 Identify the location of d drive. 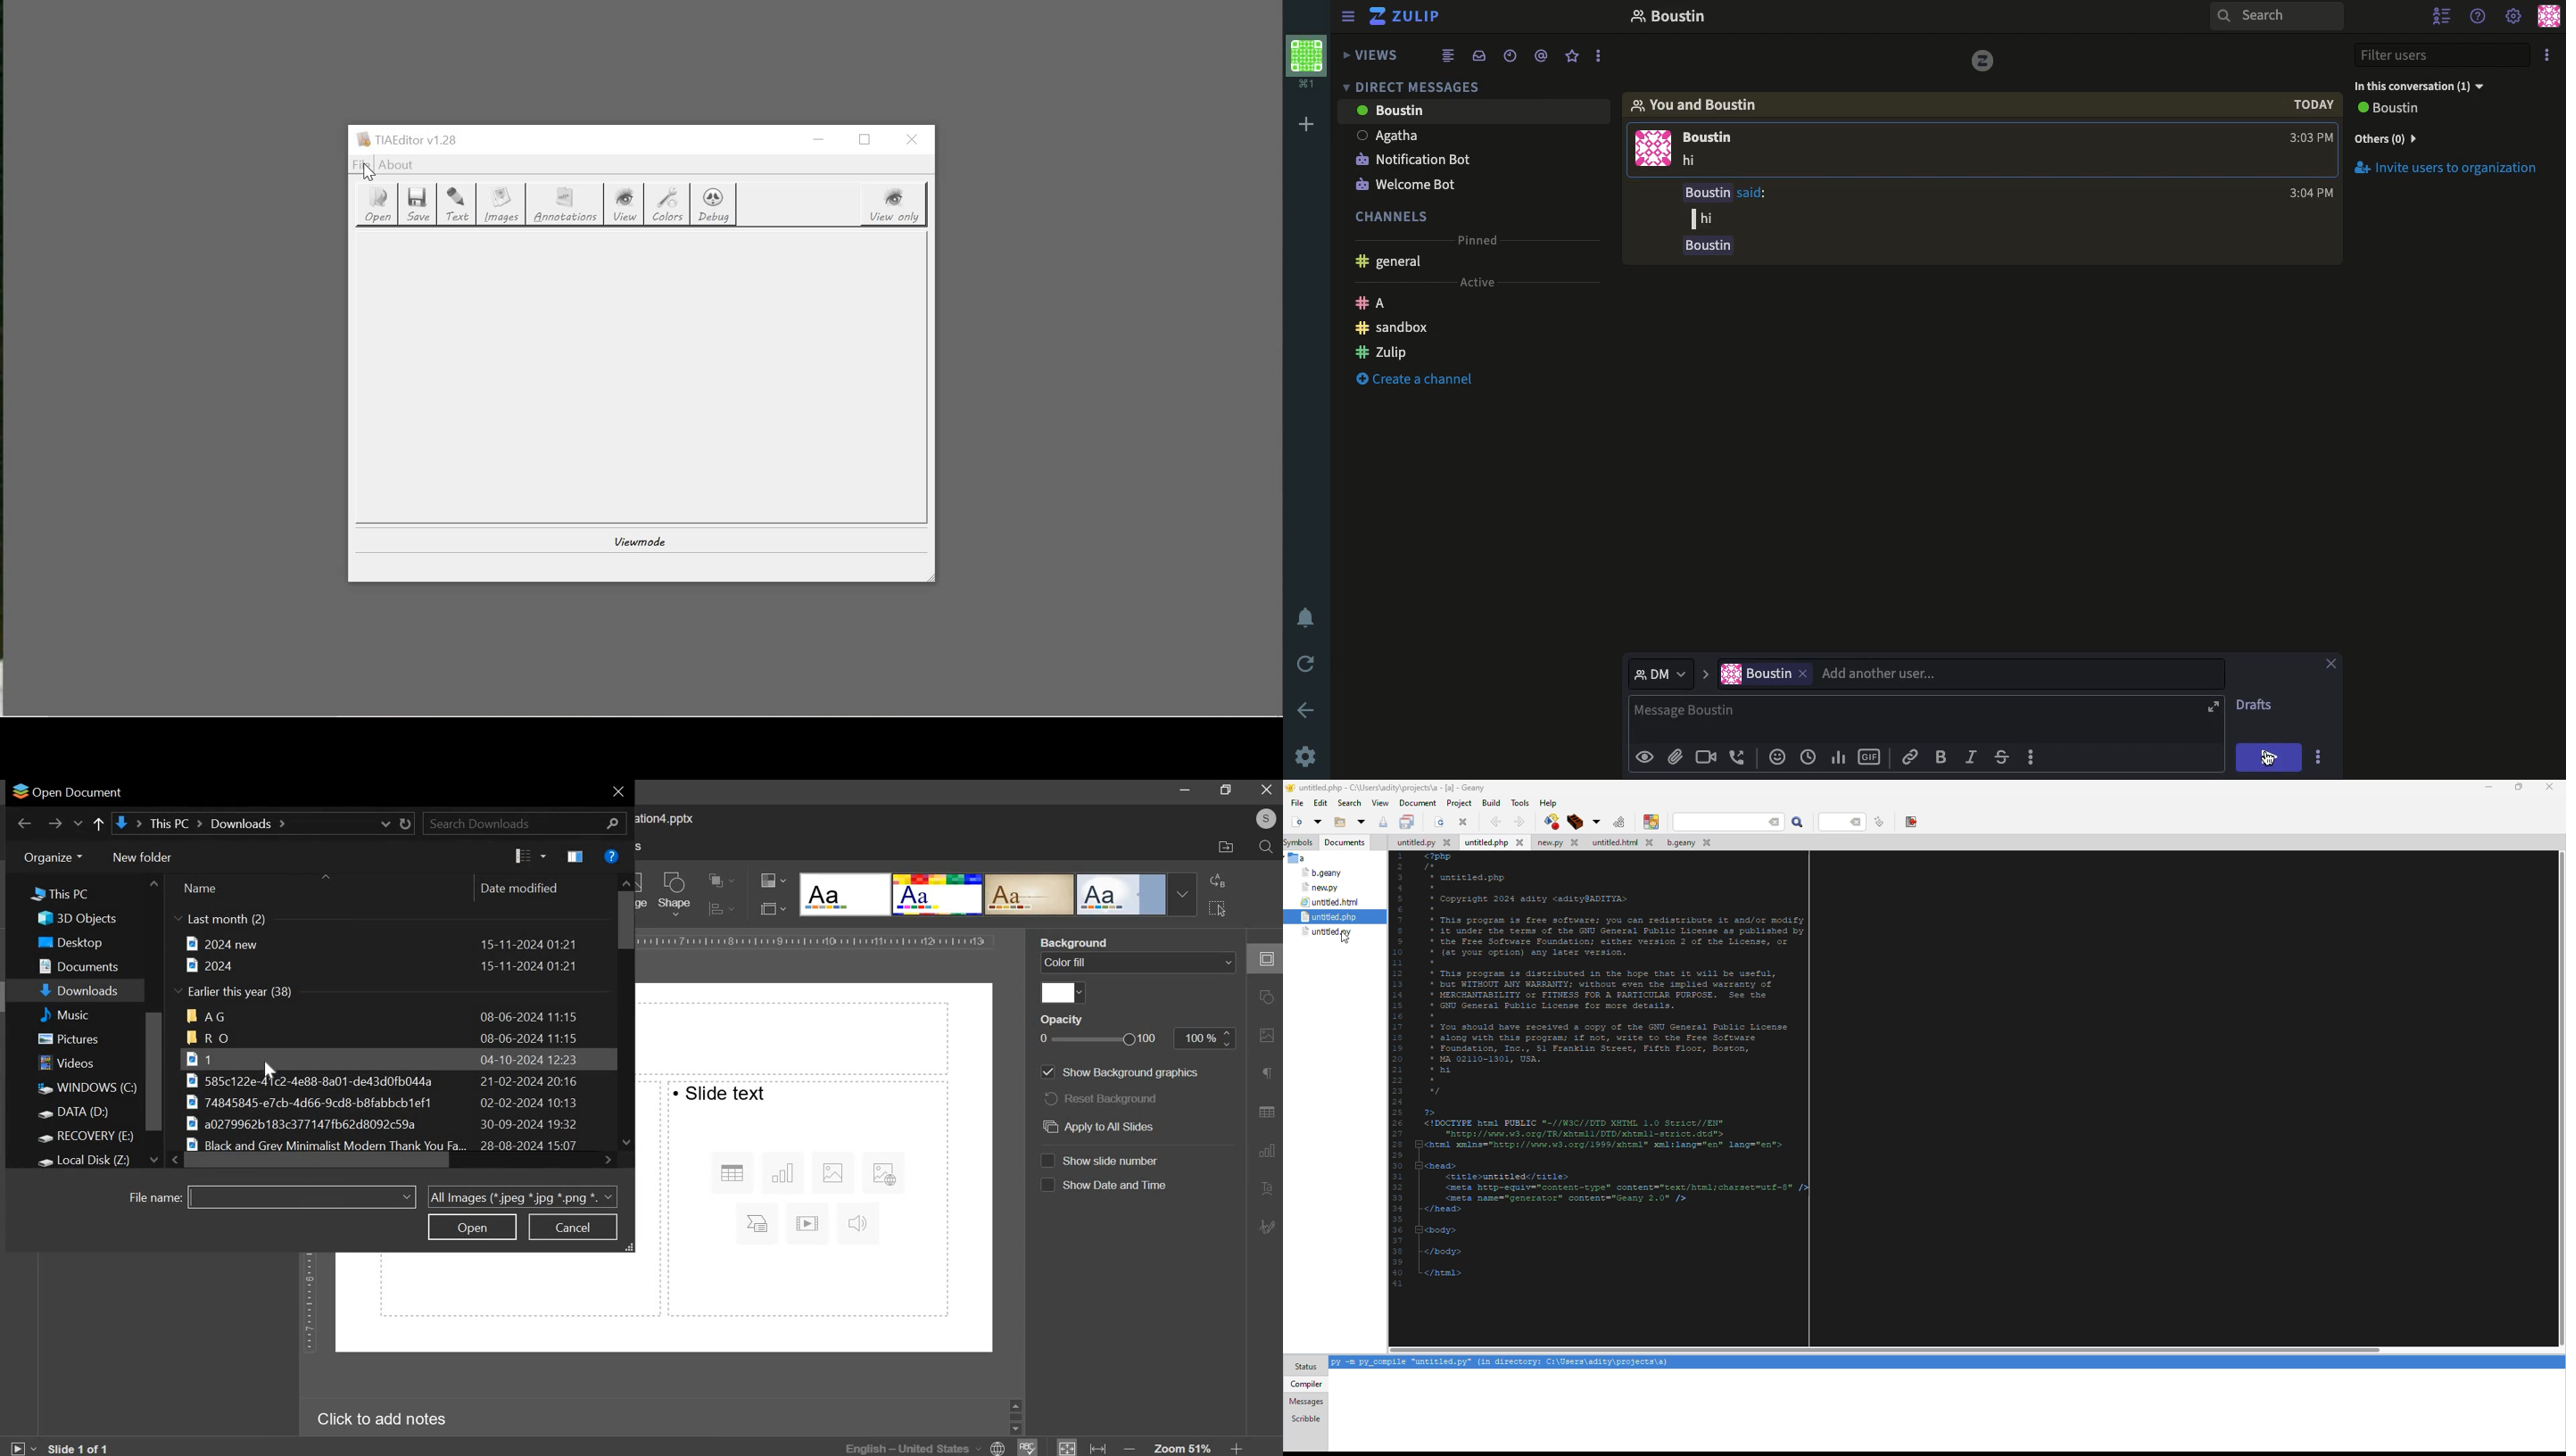
(82, 1114).